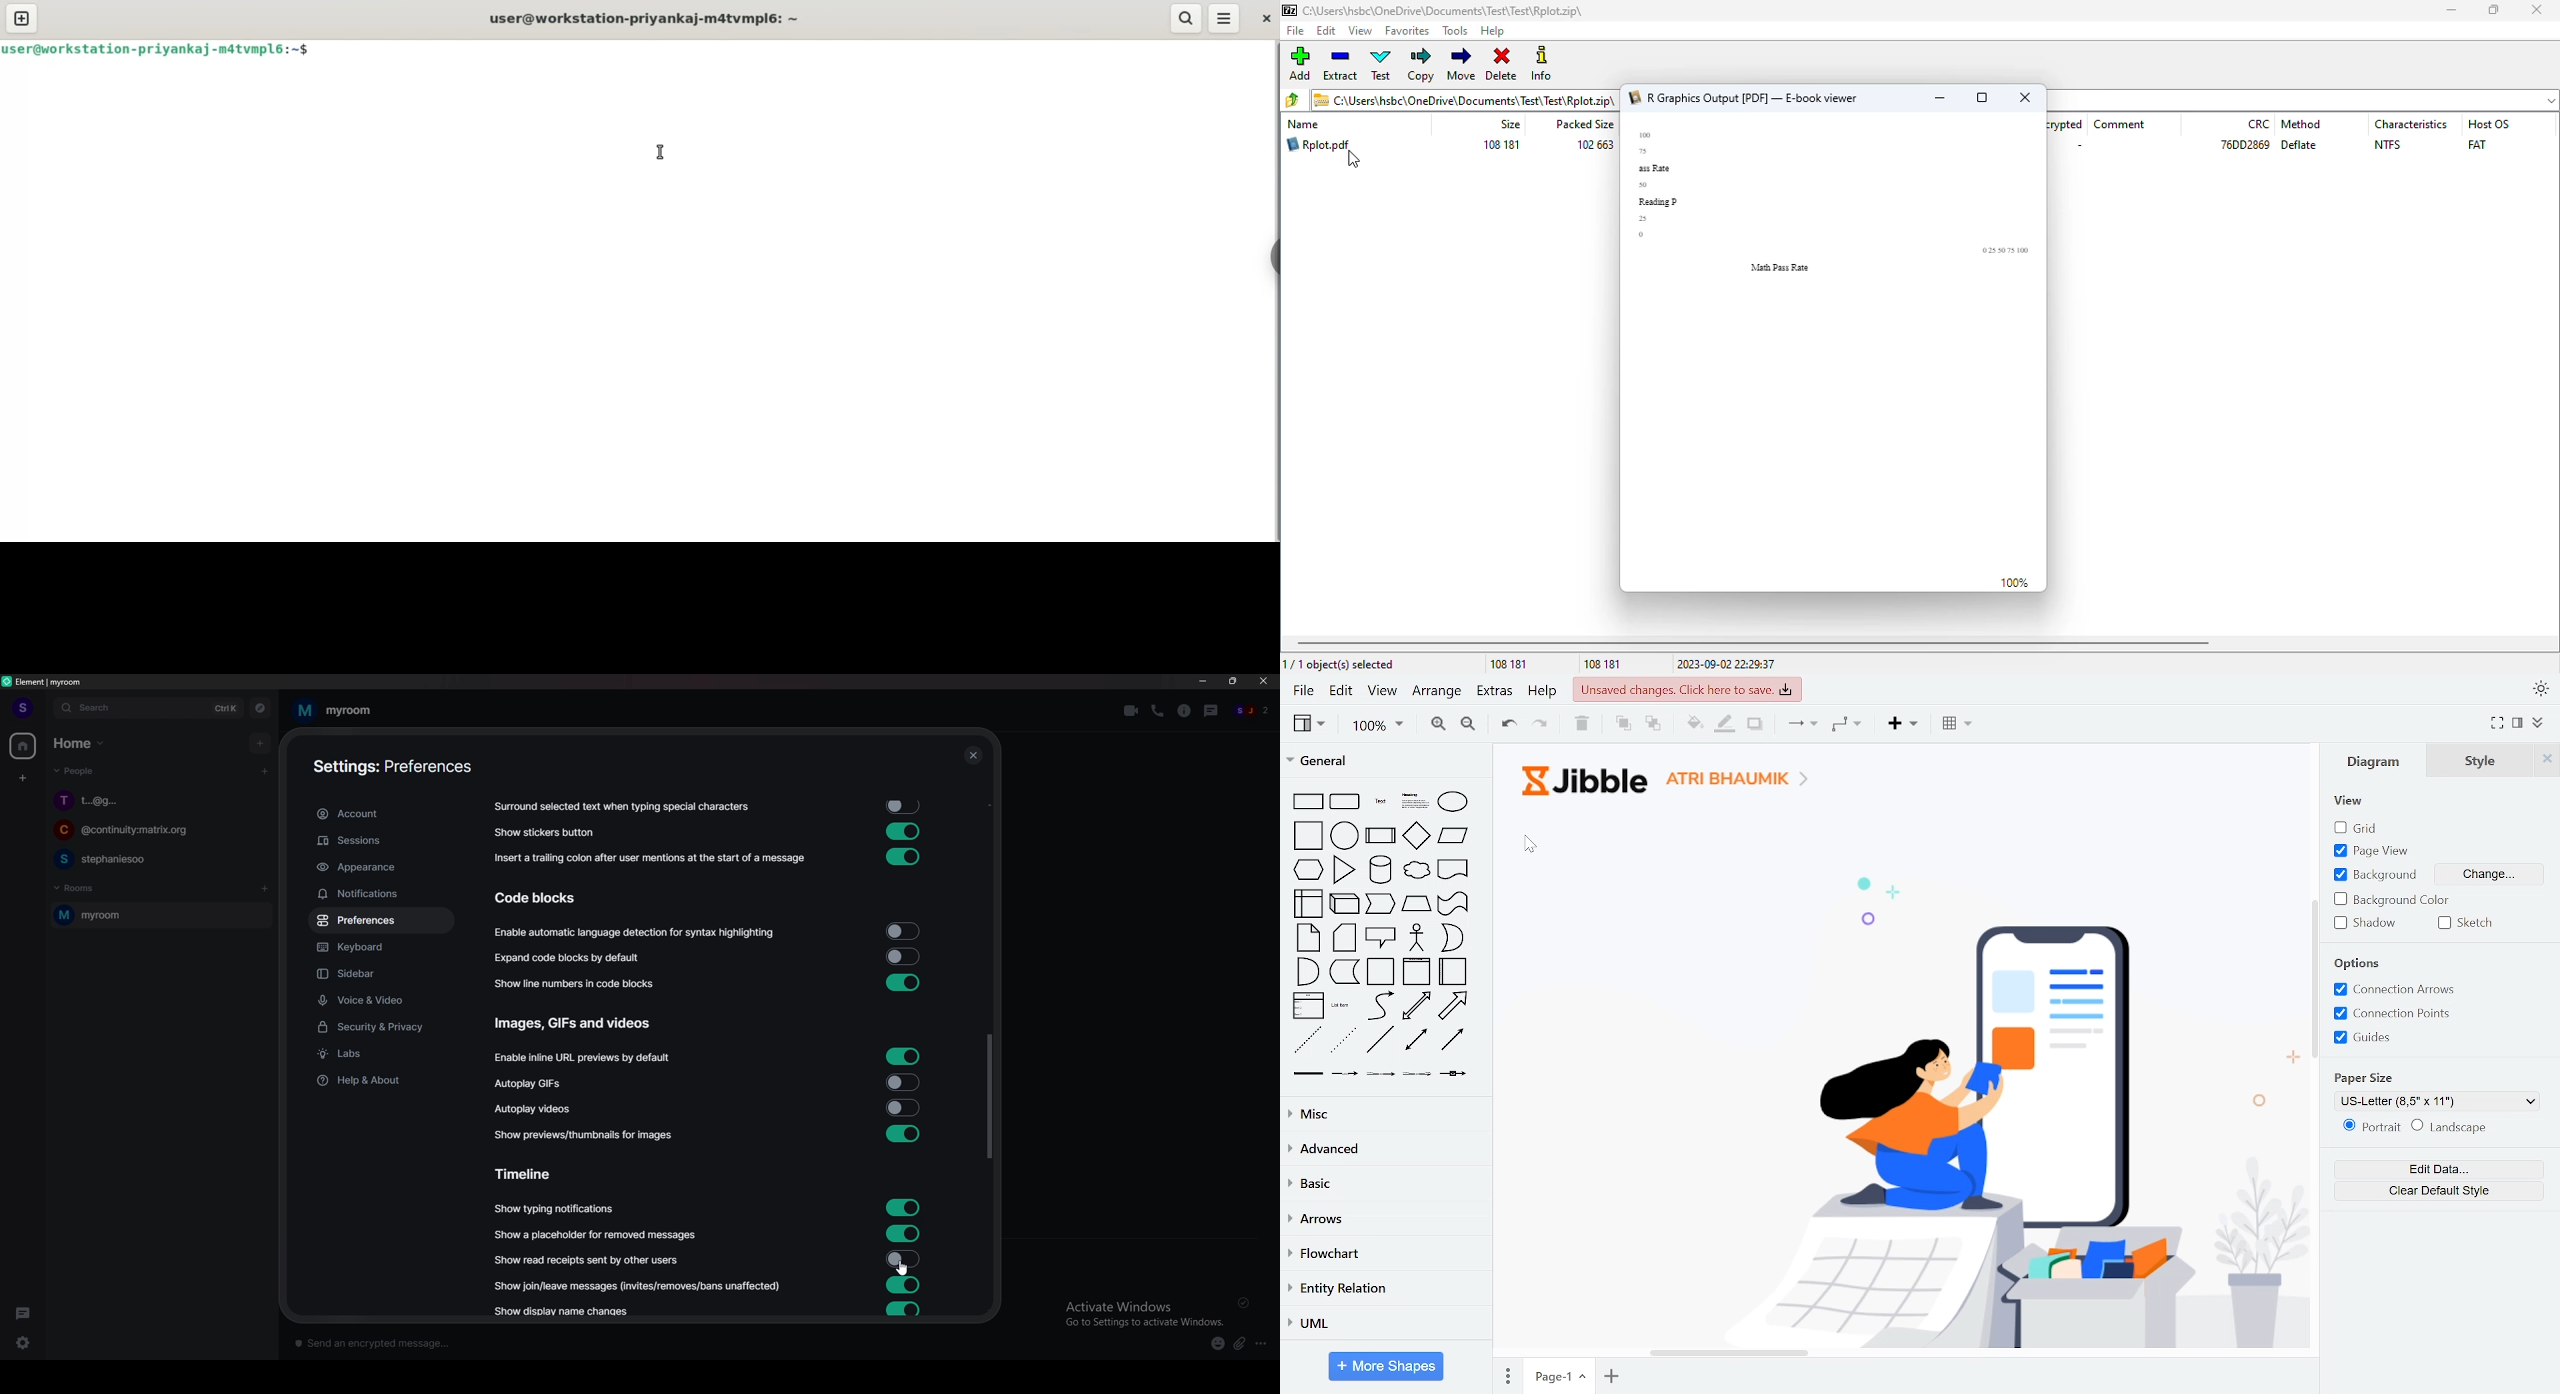 Image resolution: width=2576 pixels, height=1400 pixels. Describe the element at coordinates (1308, 724) in the screenshot. I see `view` at that location.